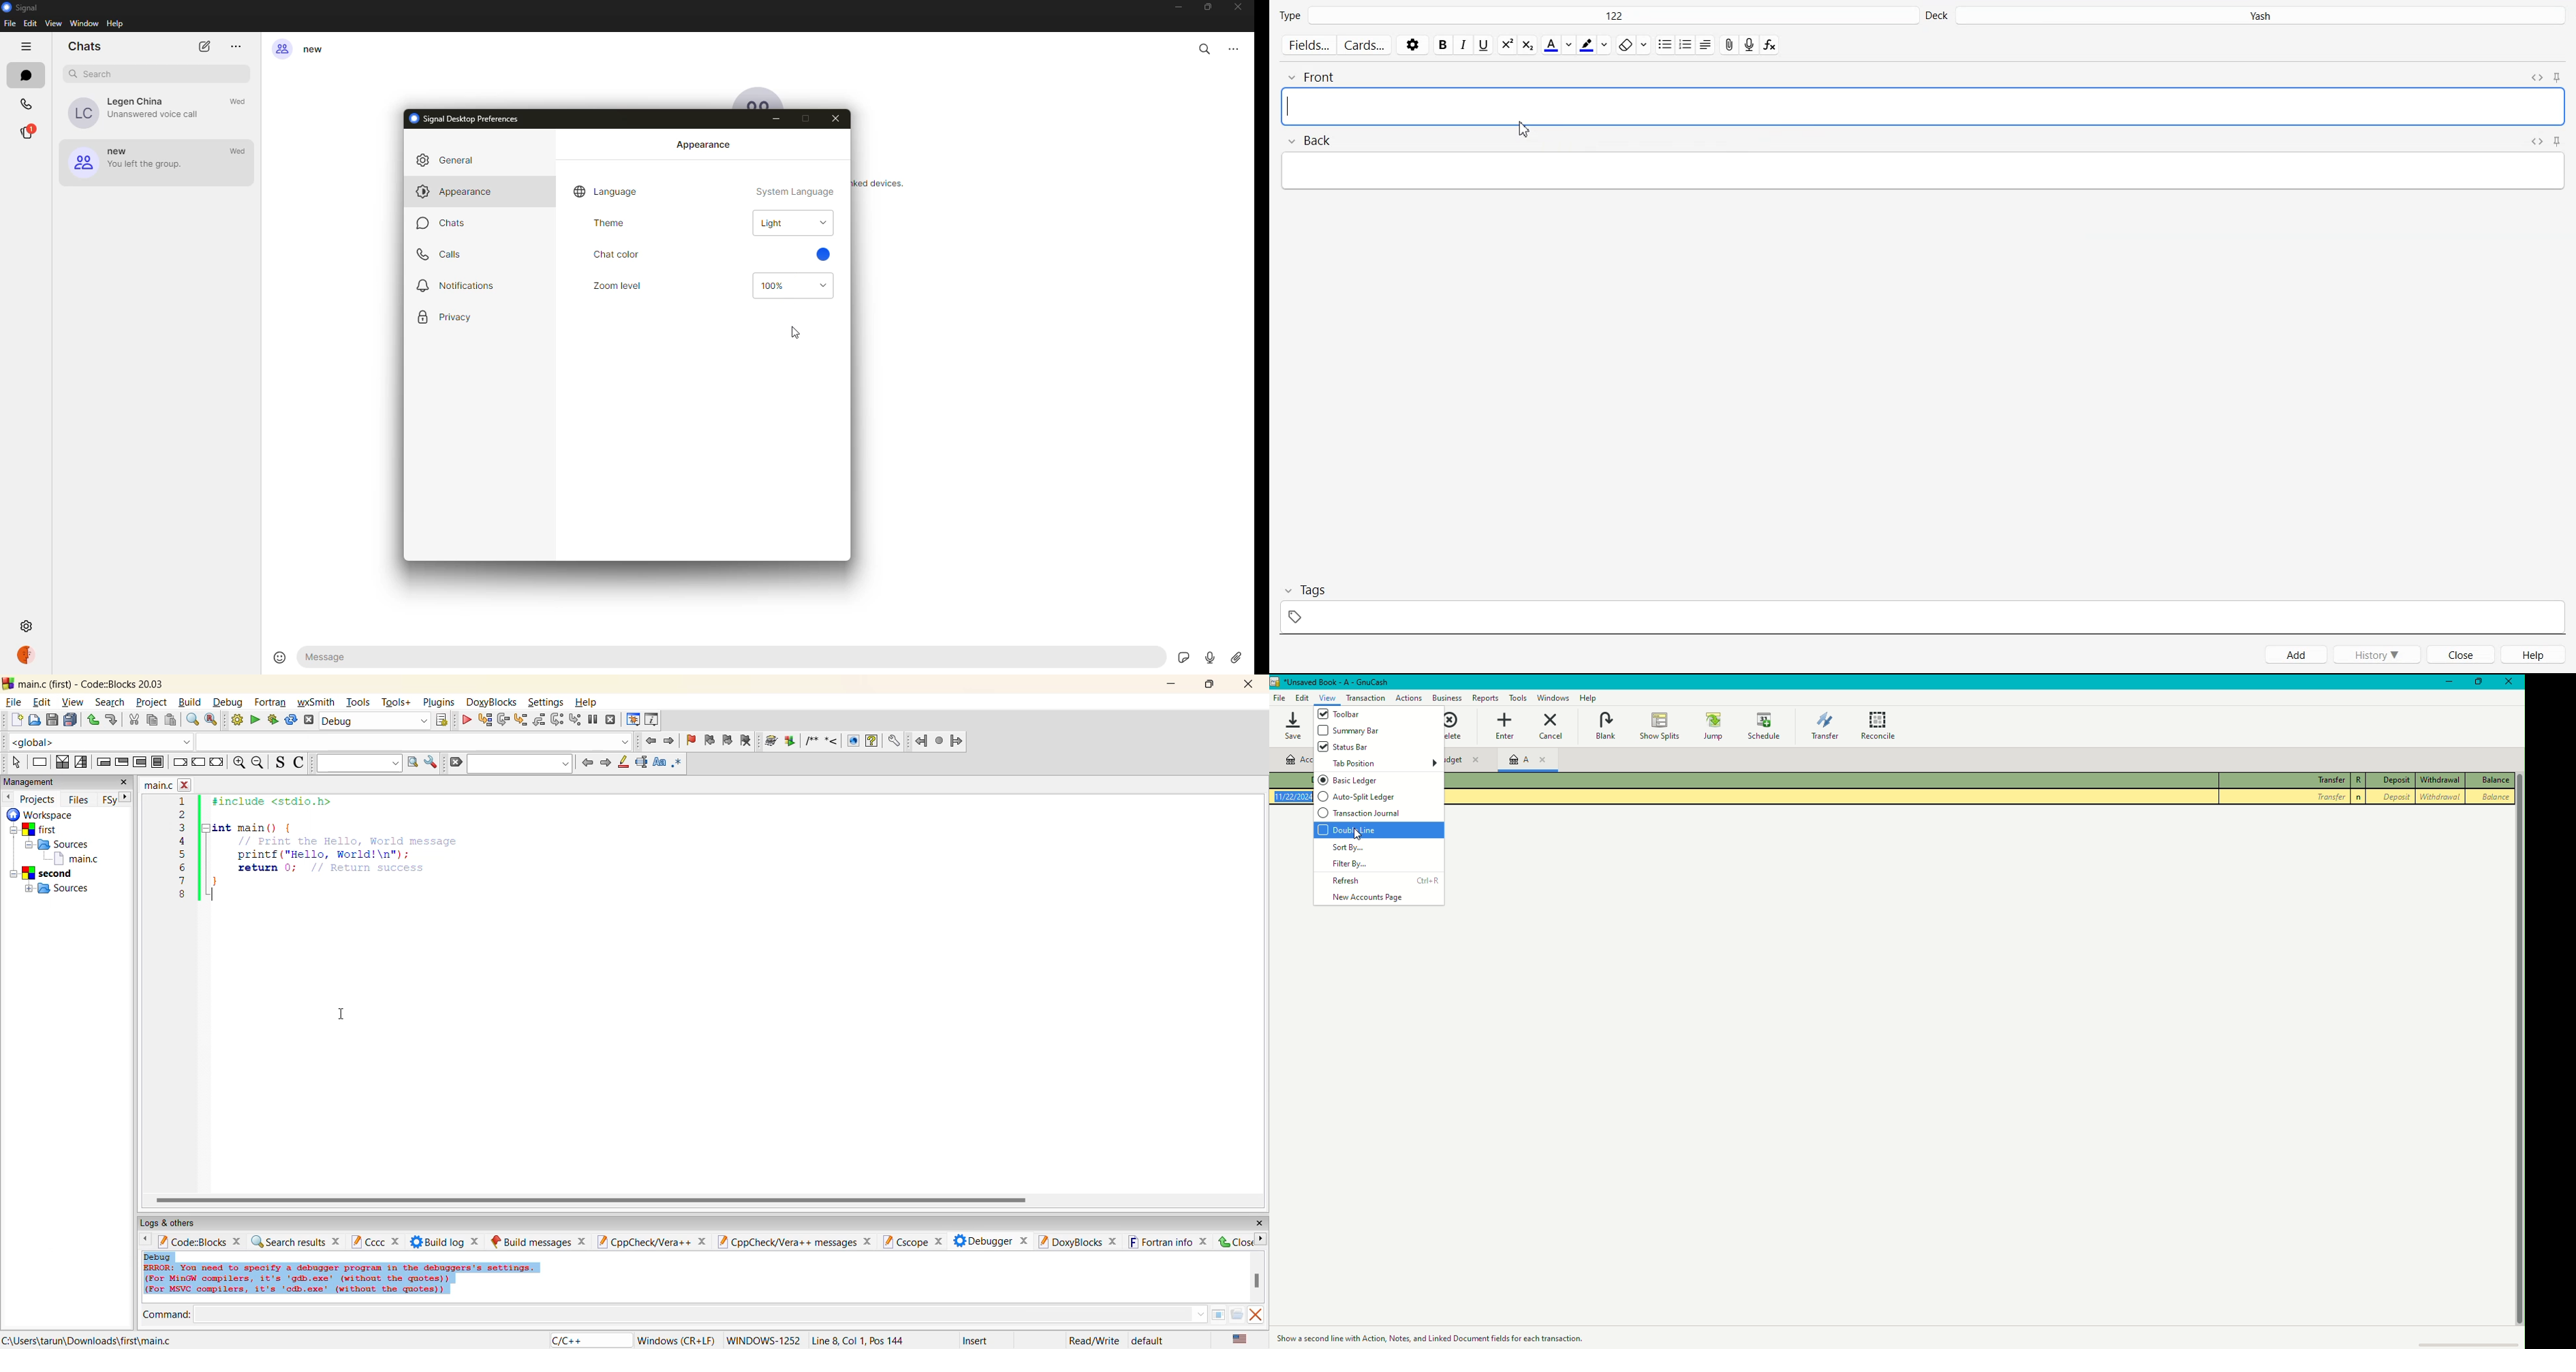  What do you see at coordinates (28, 657) in the screenshot?
I see `profile` at bounding box center [28, 657].